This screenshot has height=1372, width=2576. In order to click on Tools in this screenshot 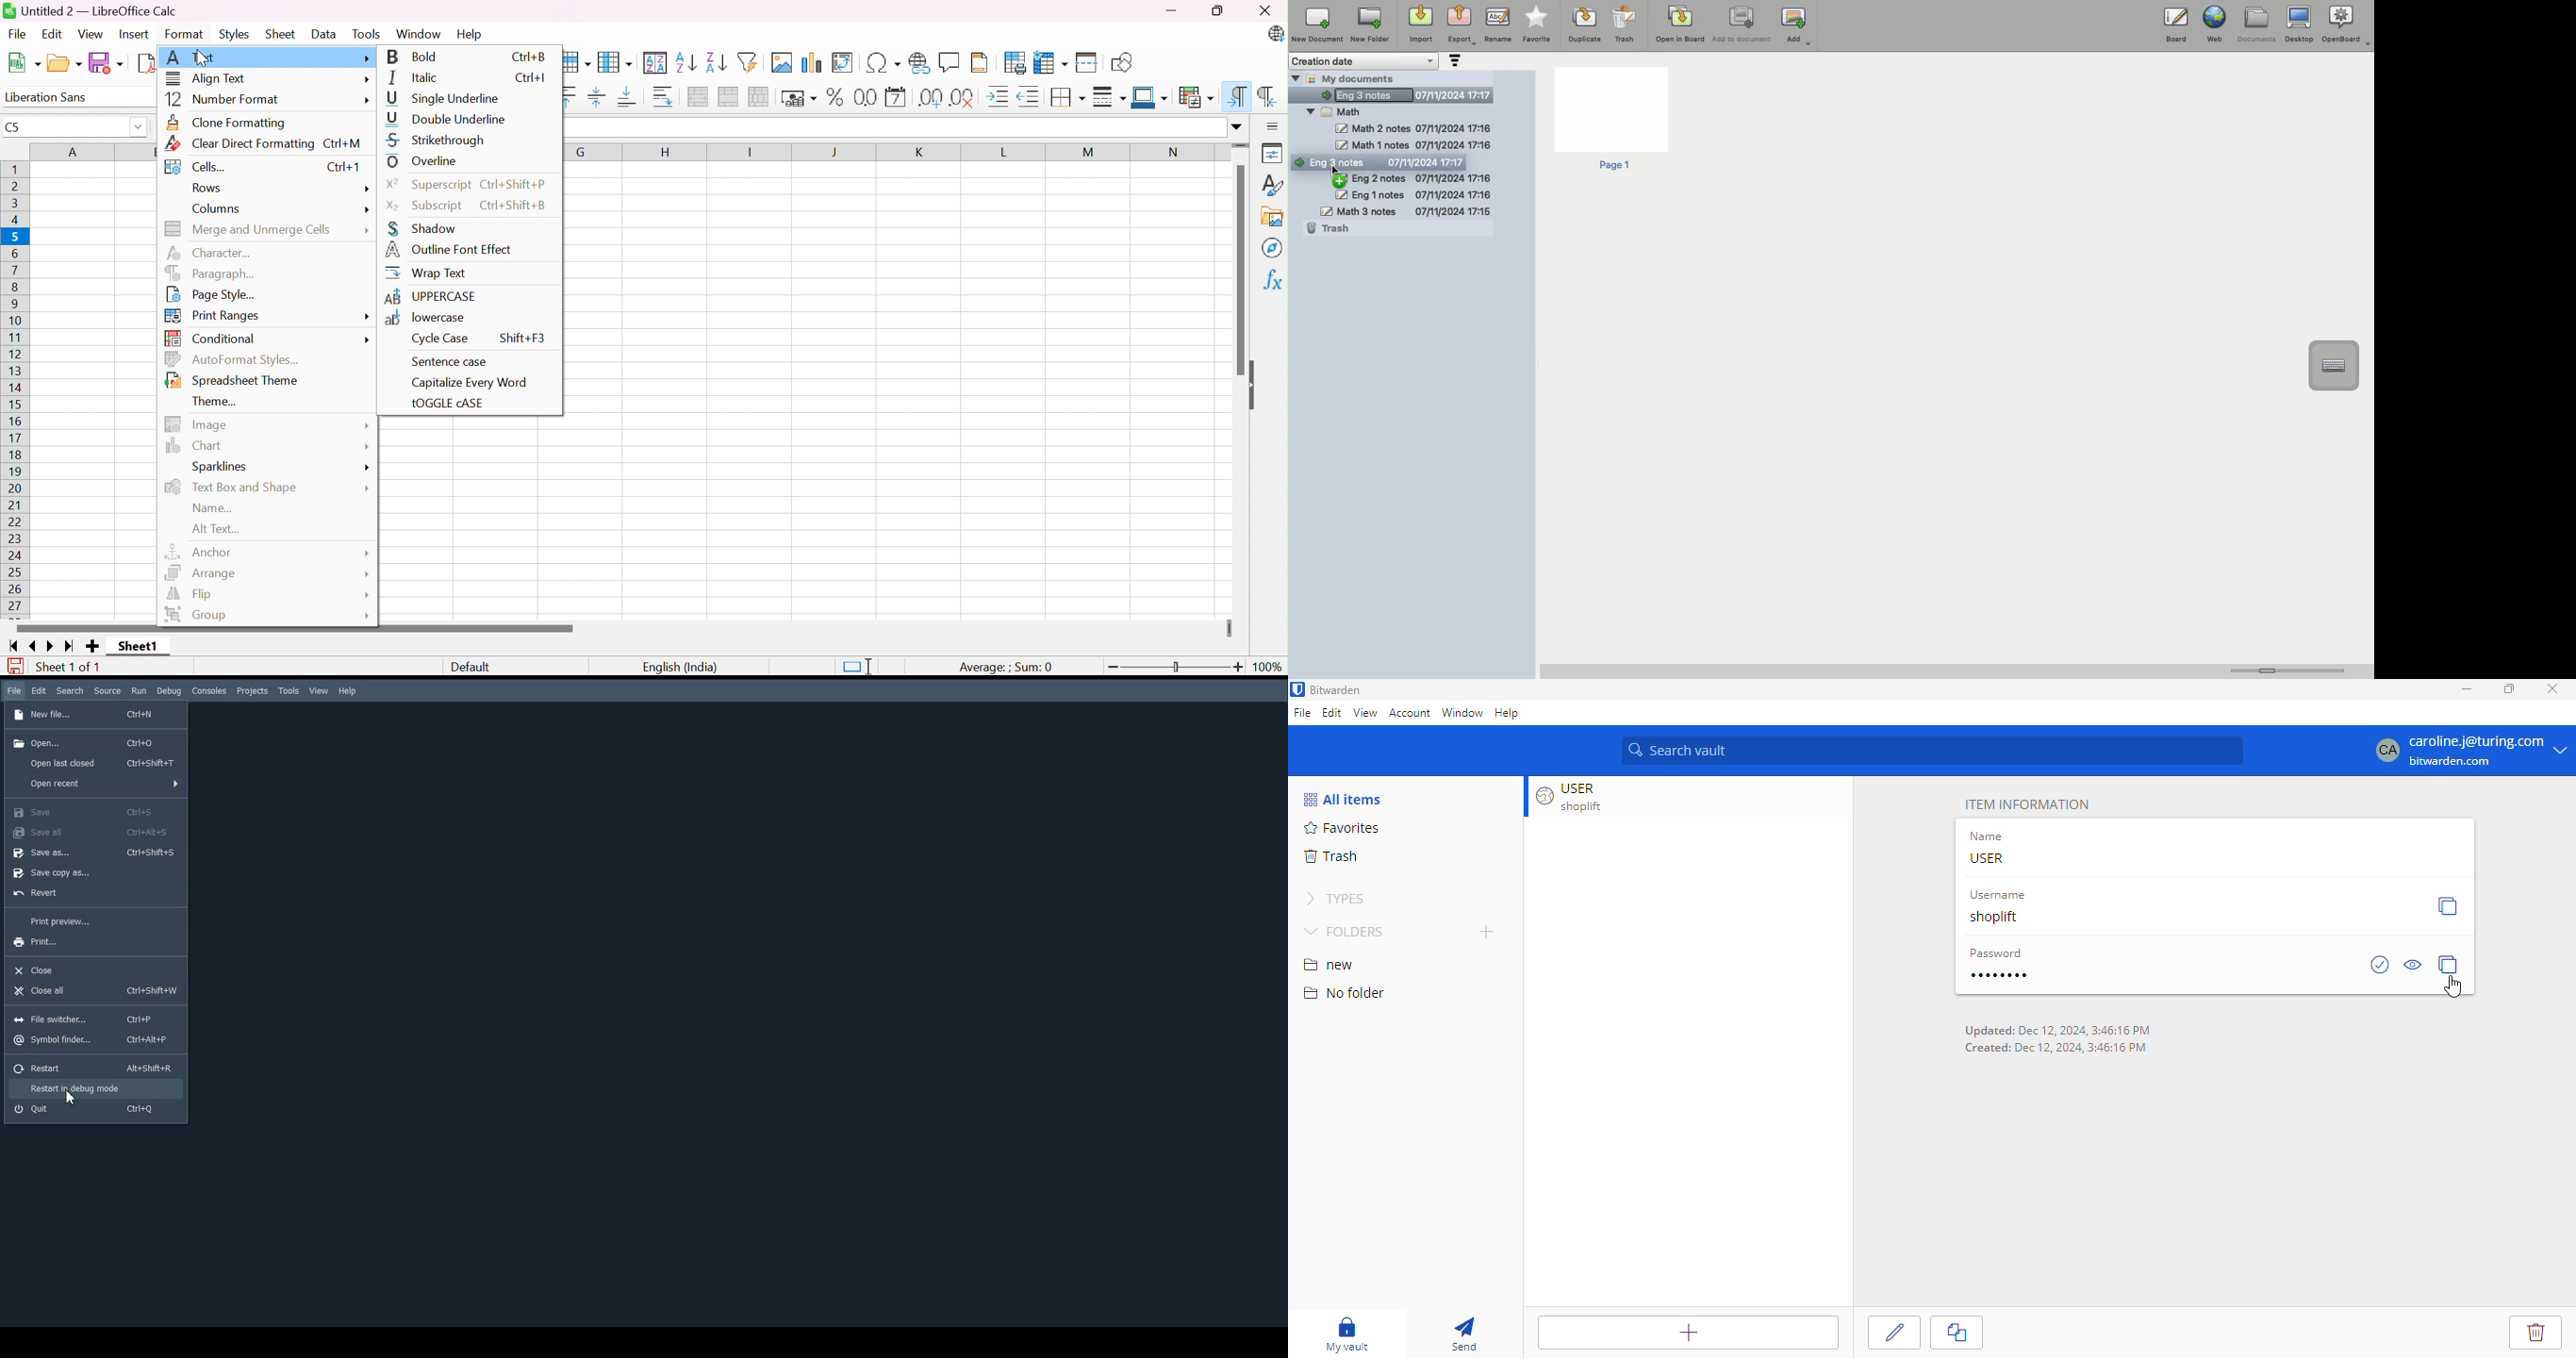, I will do `click(288, 691)`.